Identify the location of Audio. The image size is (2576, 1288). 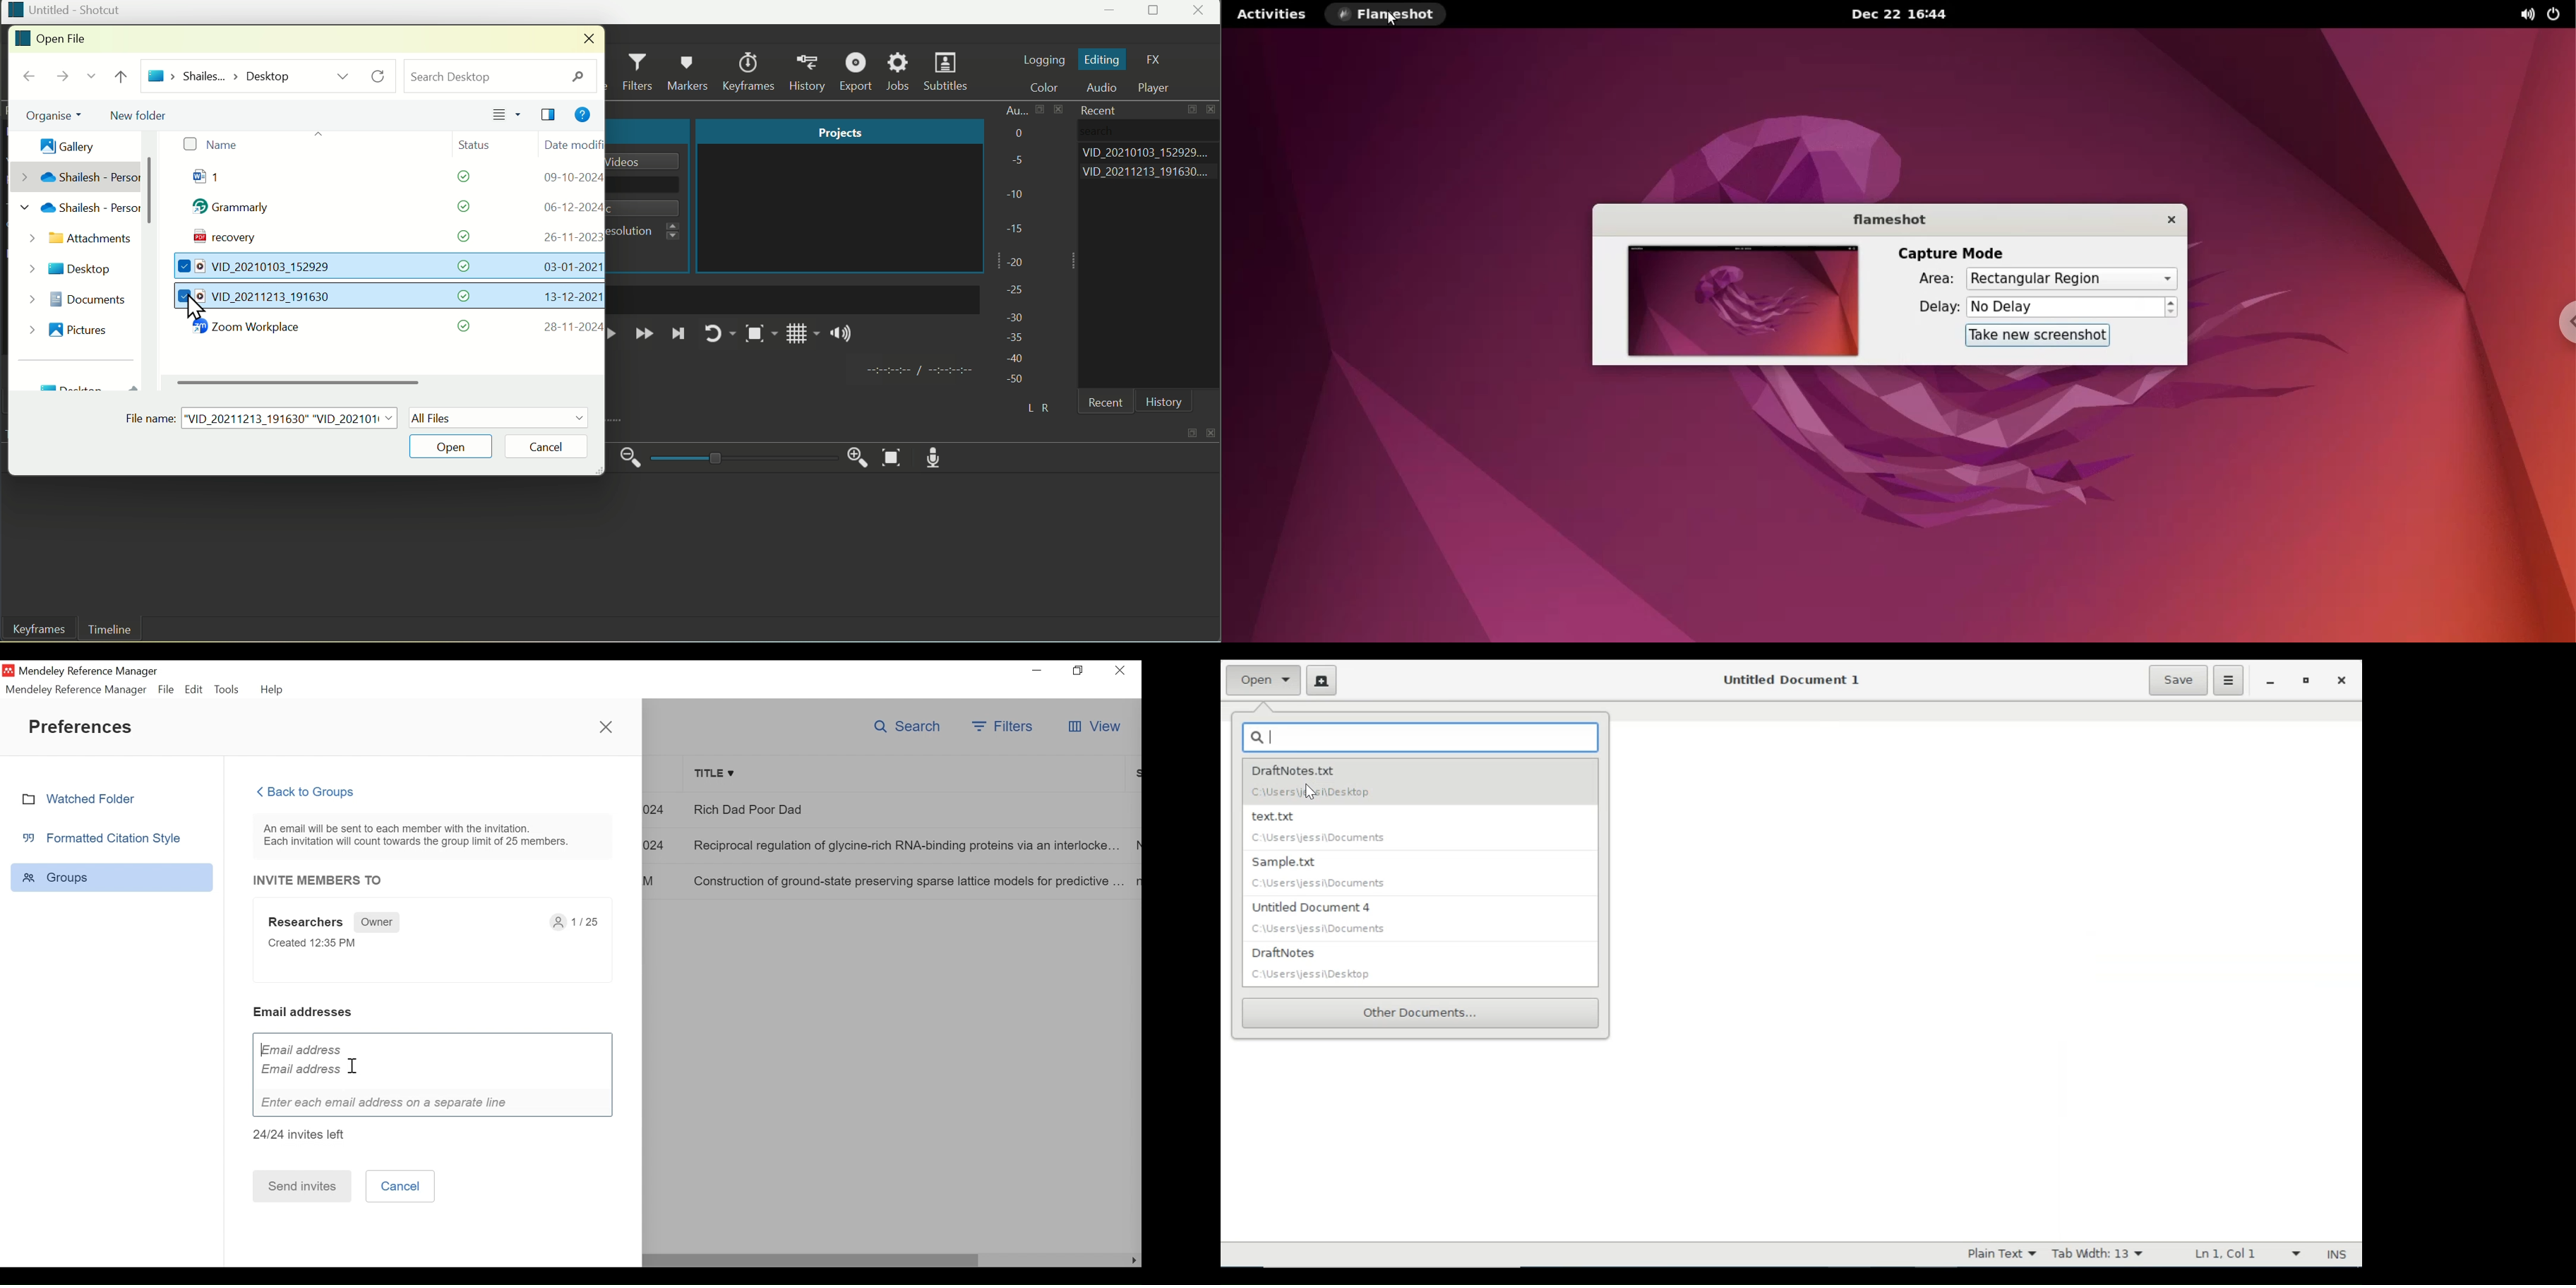
(1107, 88).